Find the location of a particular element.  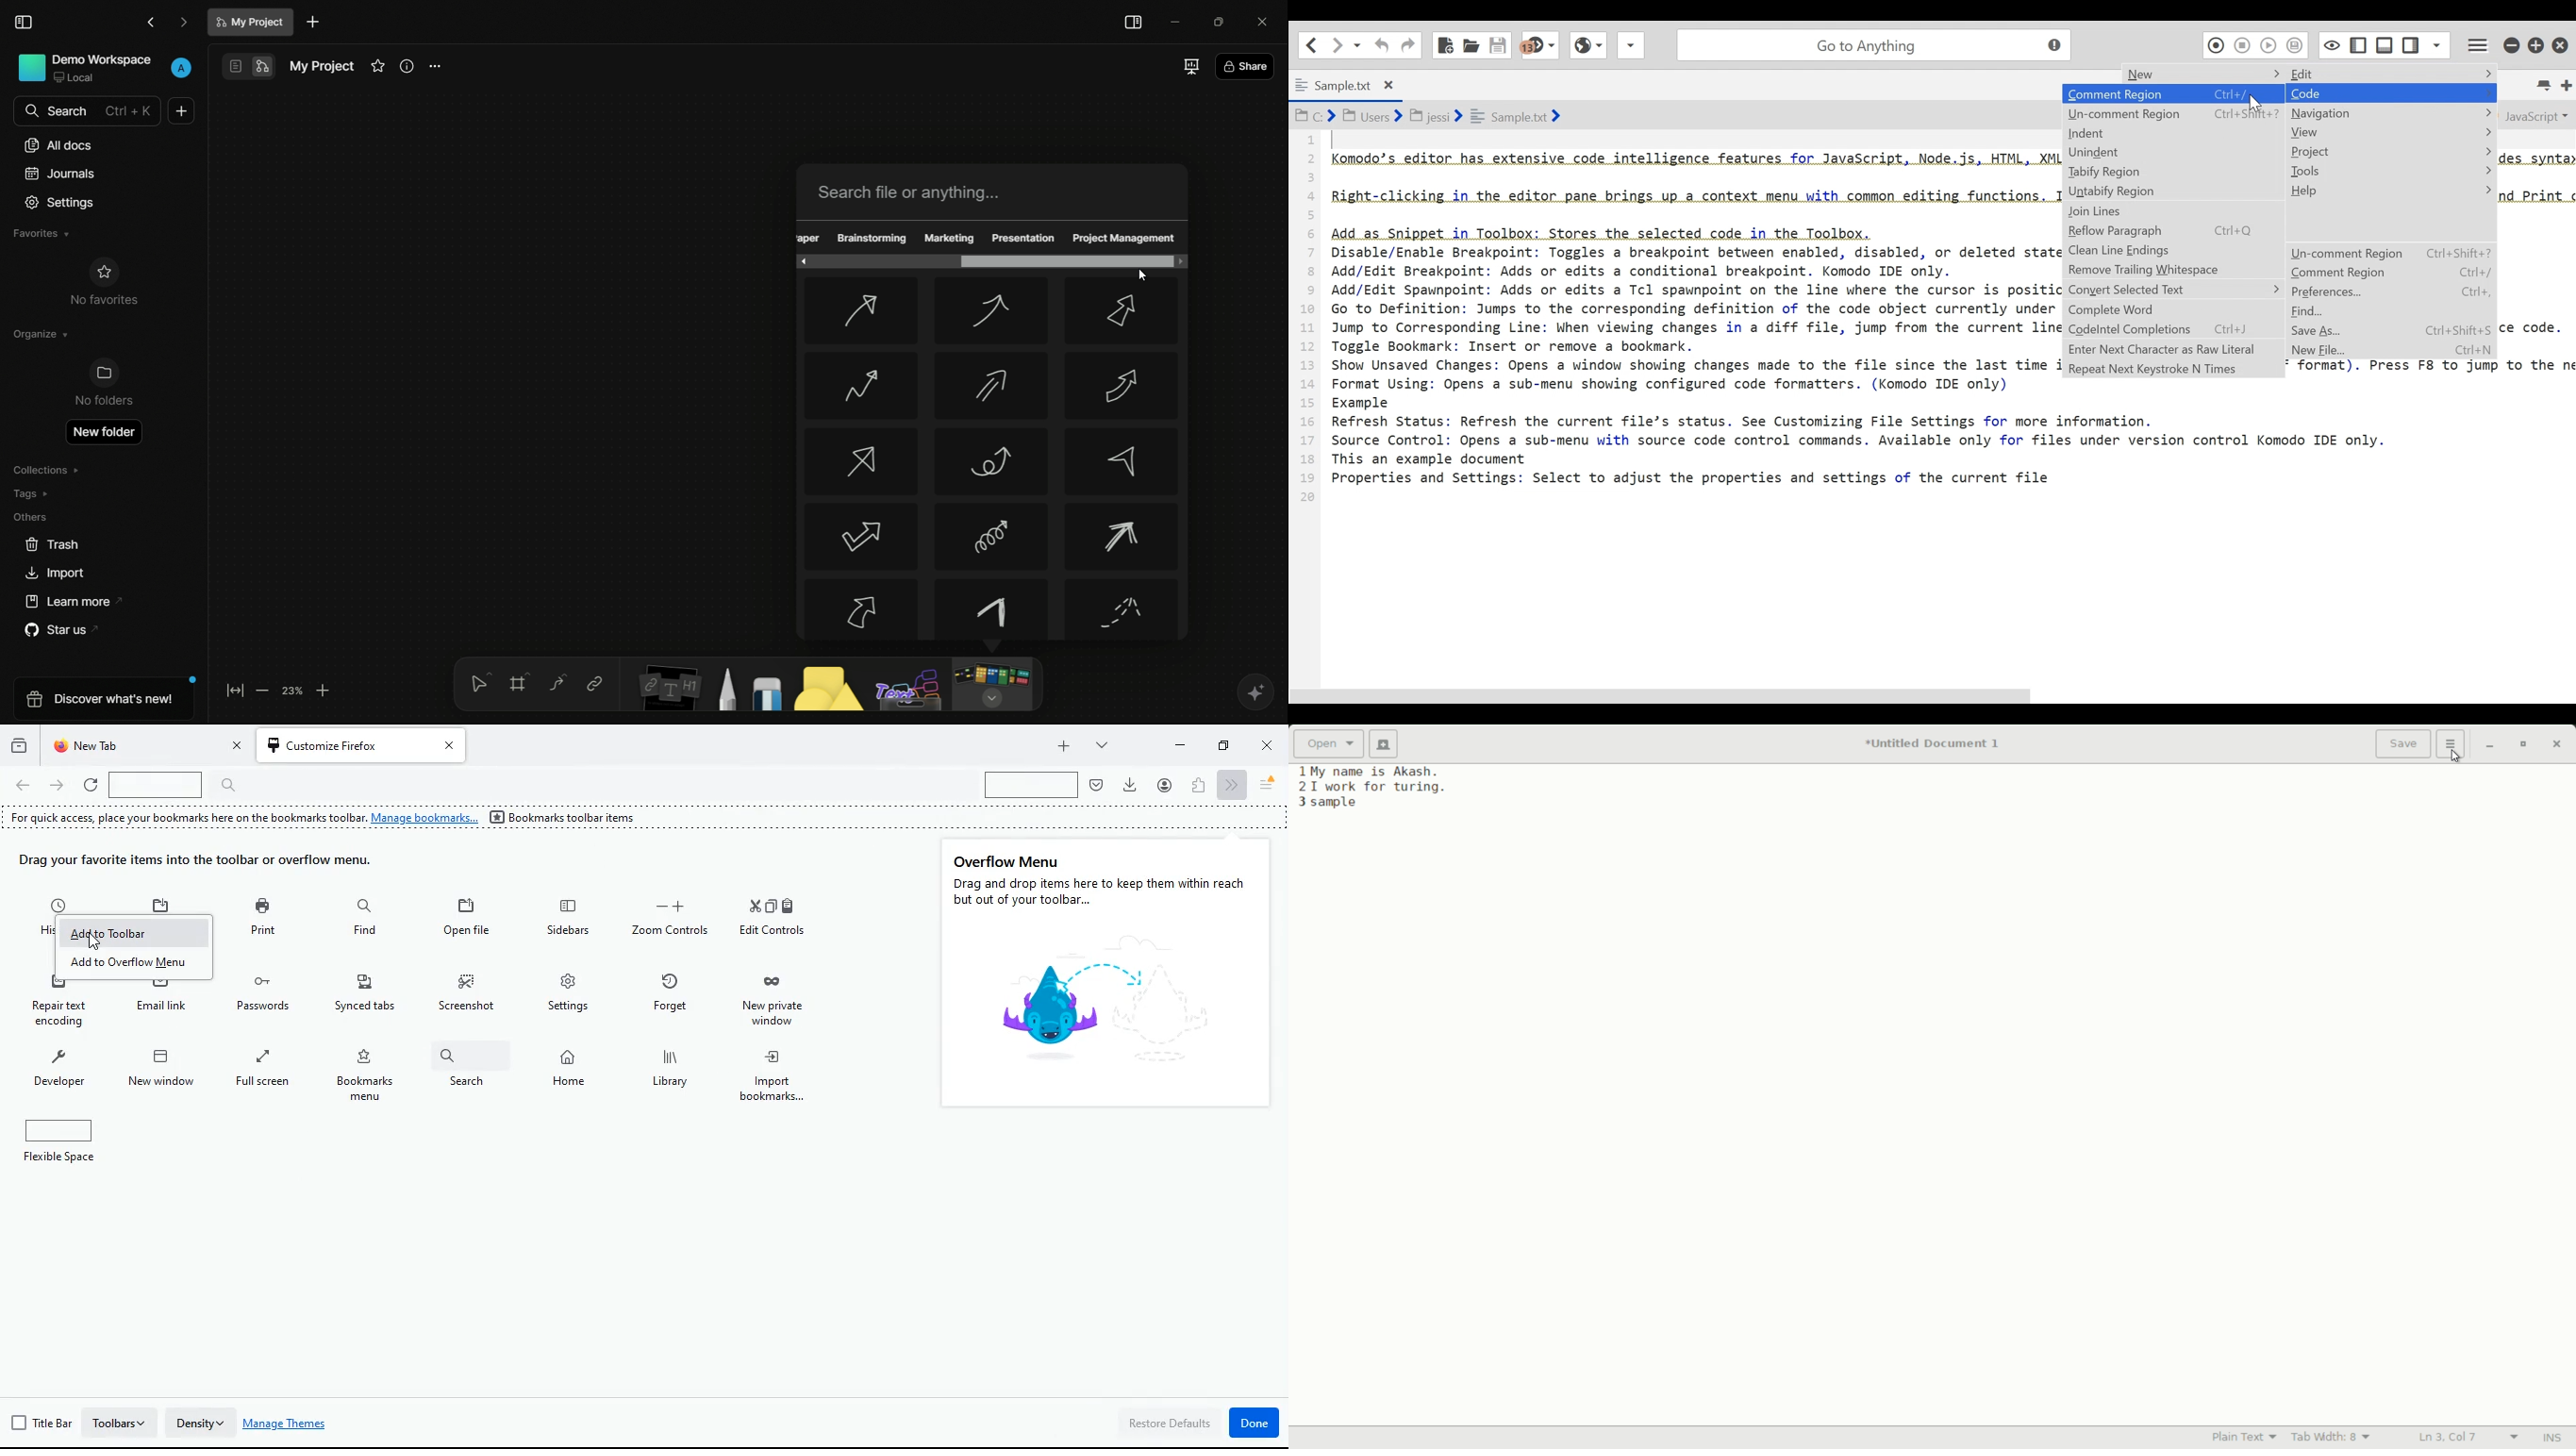

toggle sidebar is located at coordinates (1133, 22).